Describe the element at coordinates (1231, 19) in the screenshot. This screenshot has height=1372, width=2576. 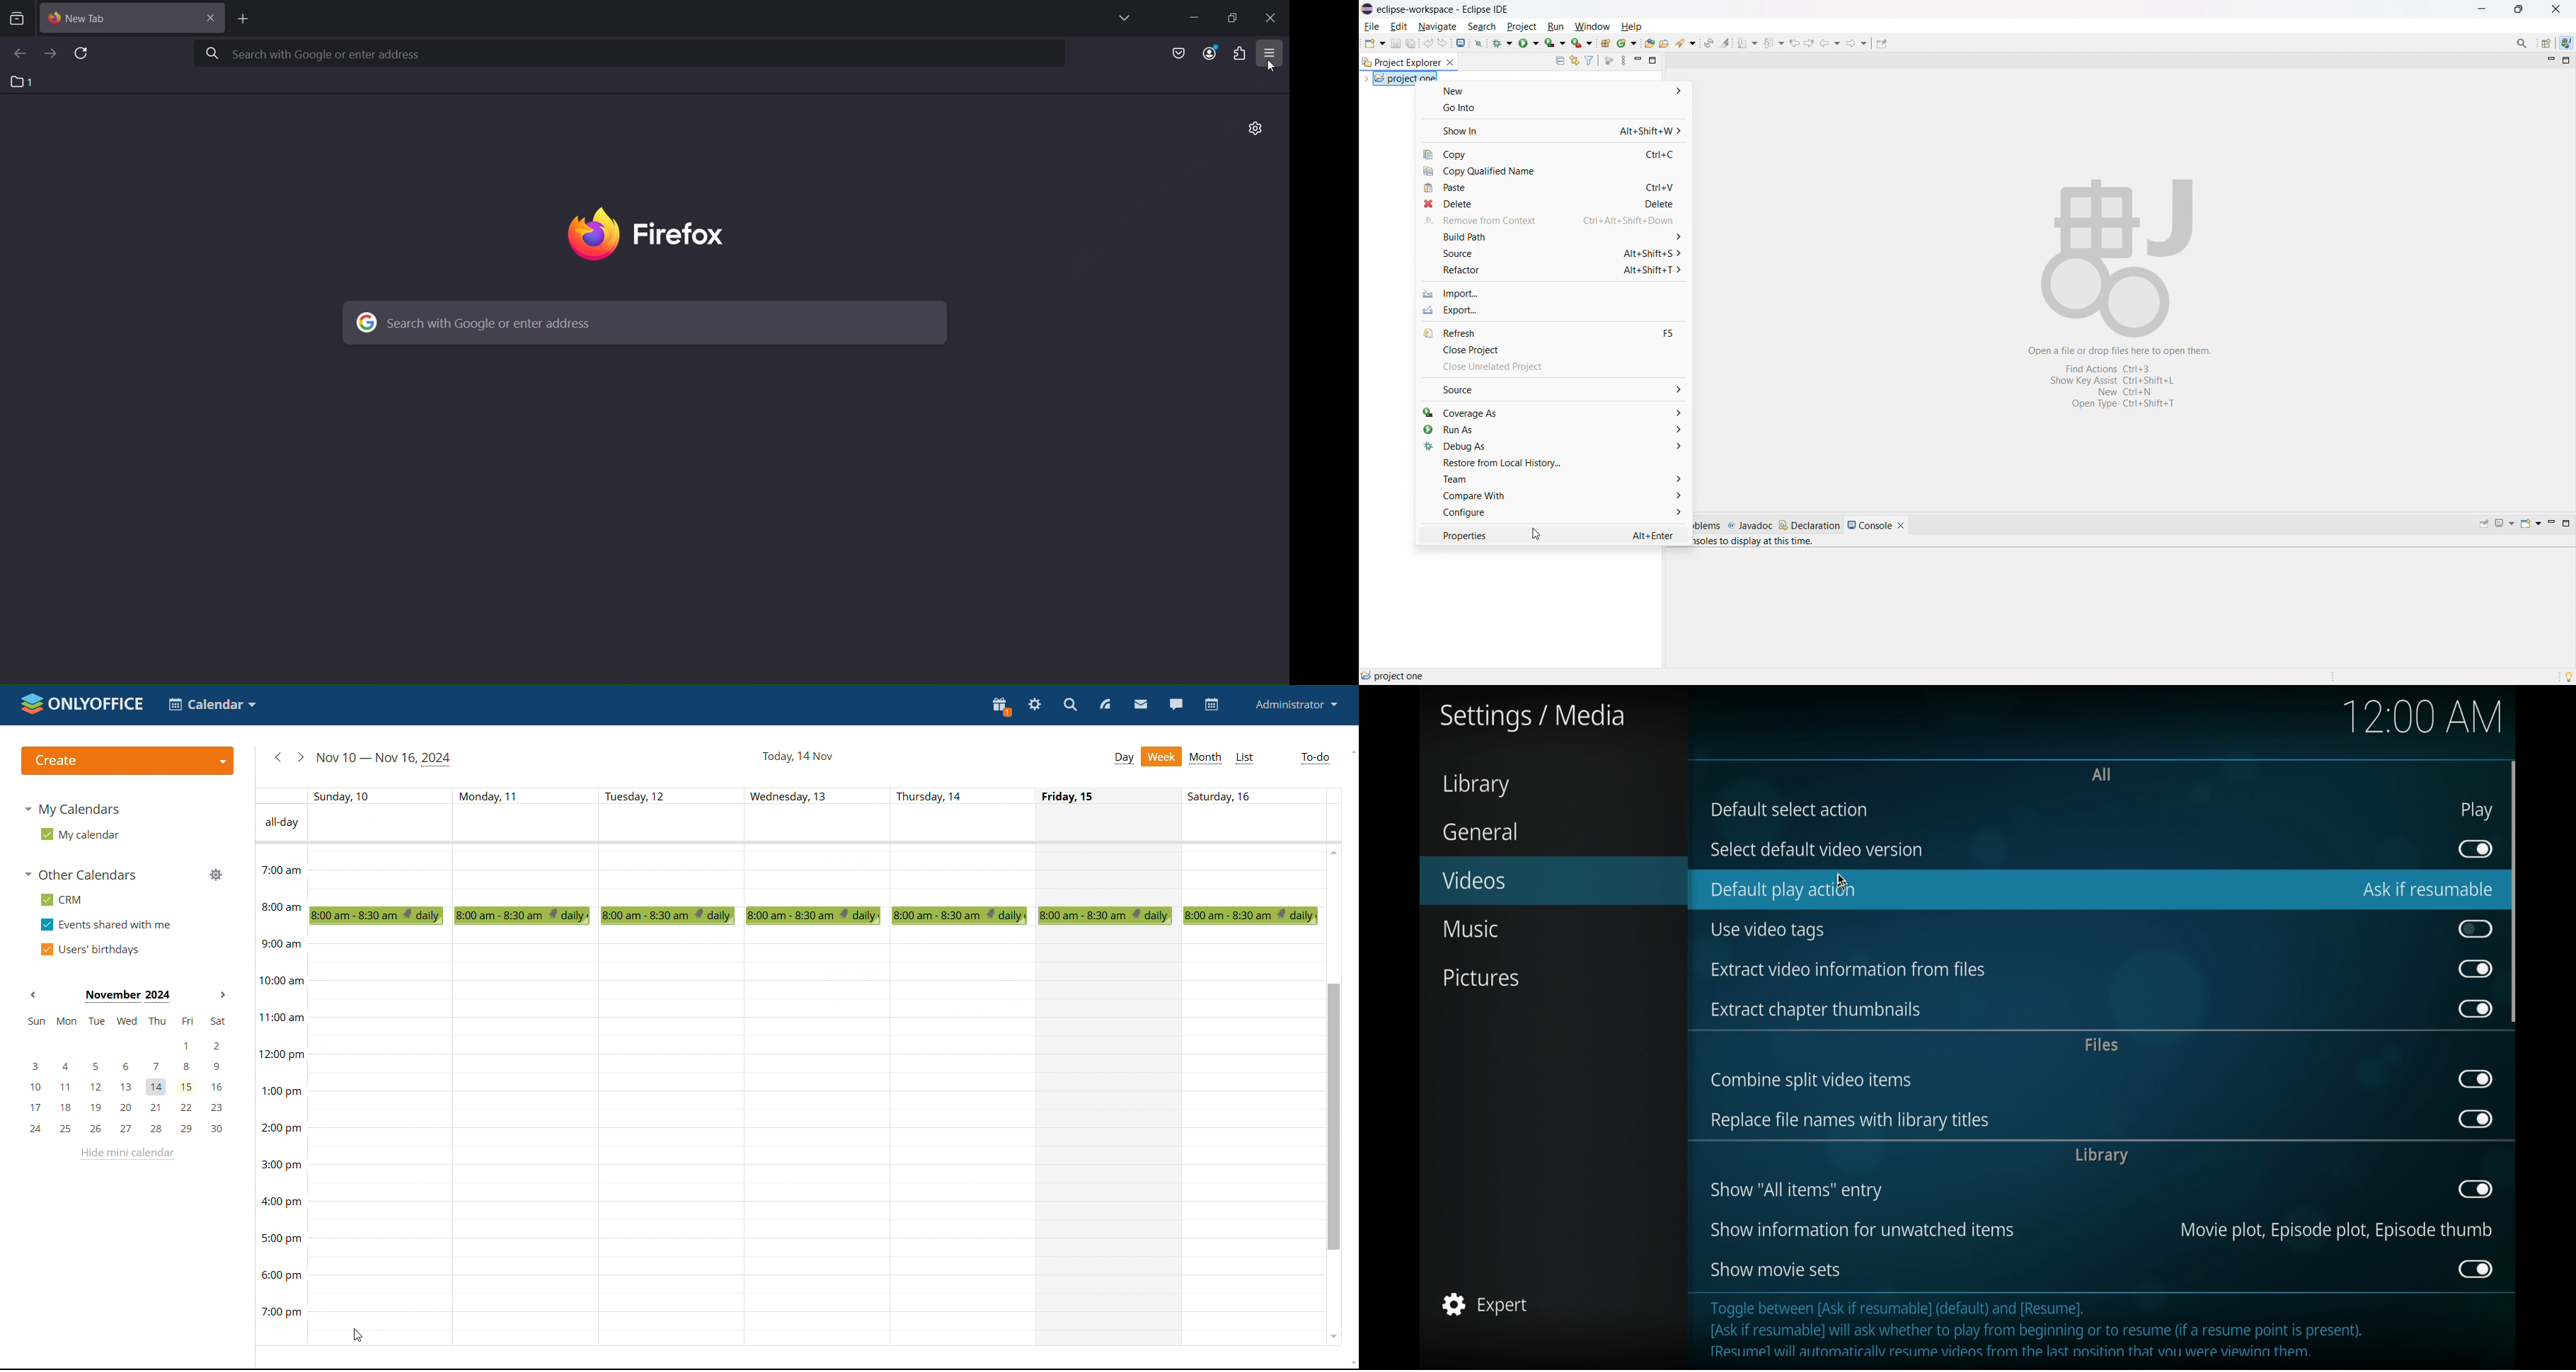
I see `restore down` at that location.